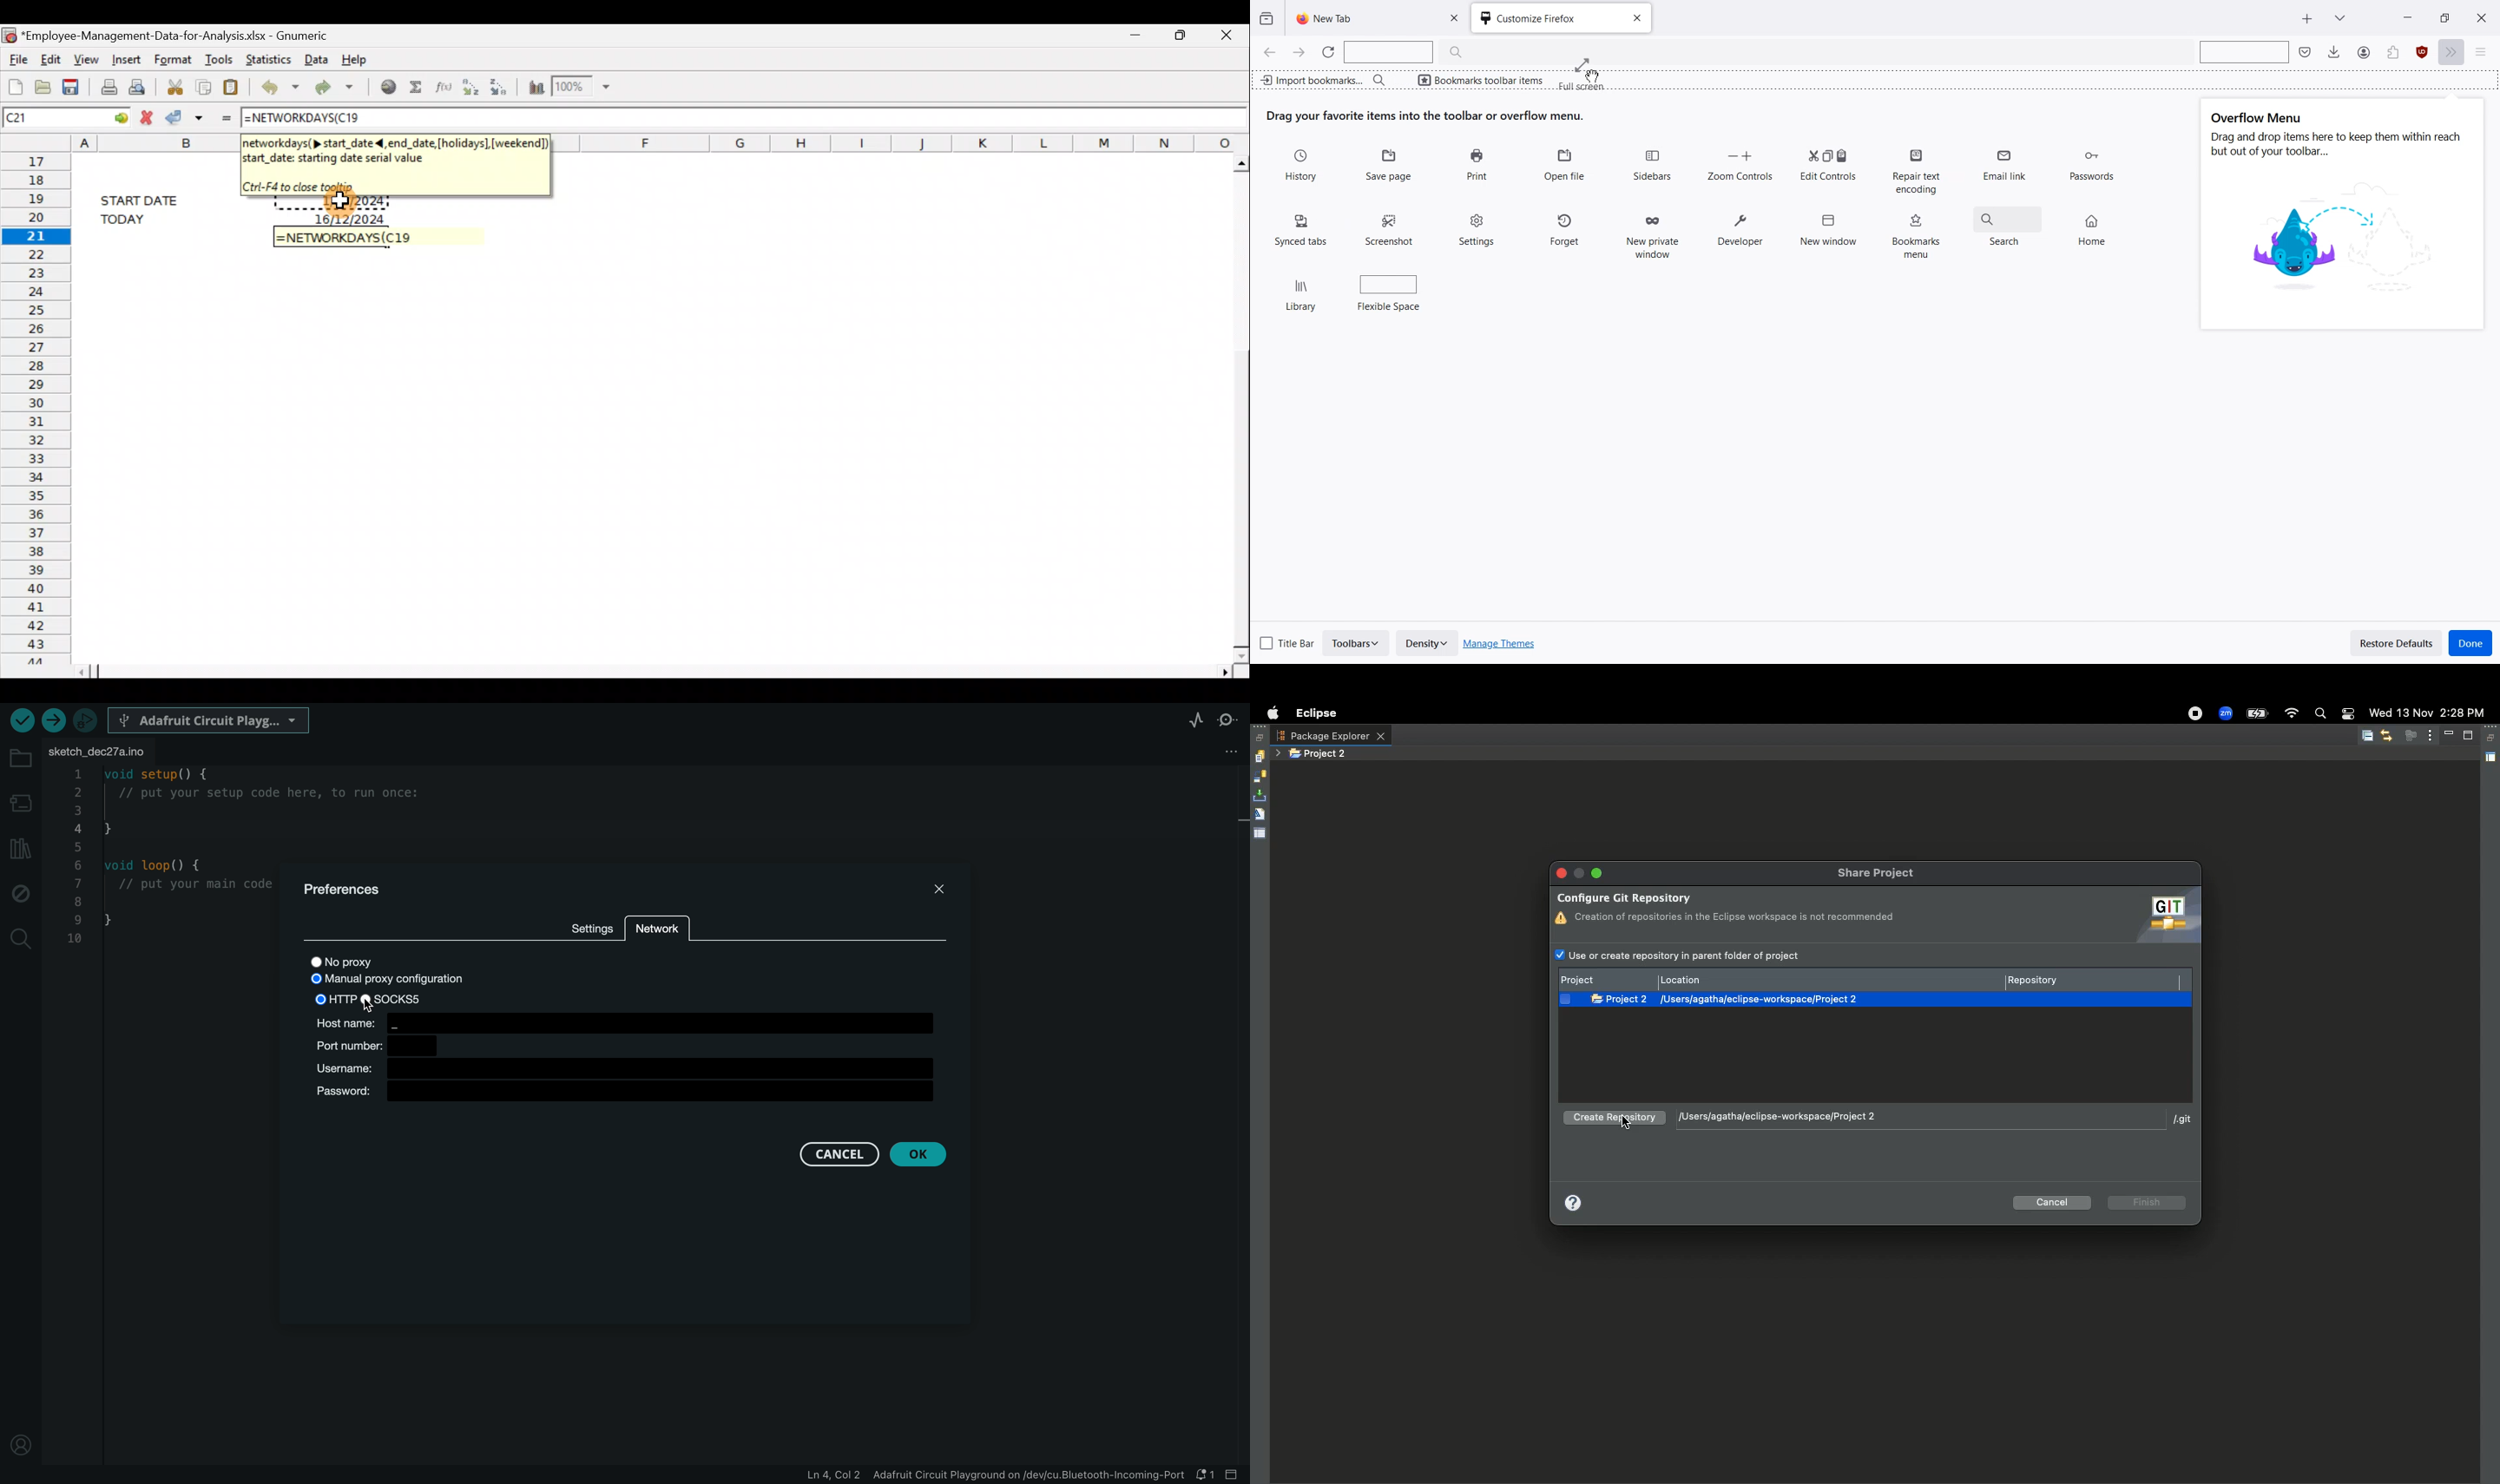 The width and height of the screenshot is (2520, 1484). What do you see at coordinates (1500, 644) in the screenshot?
I see `Manage Themes` at bounding box center [1500, 644].